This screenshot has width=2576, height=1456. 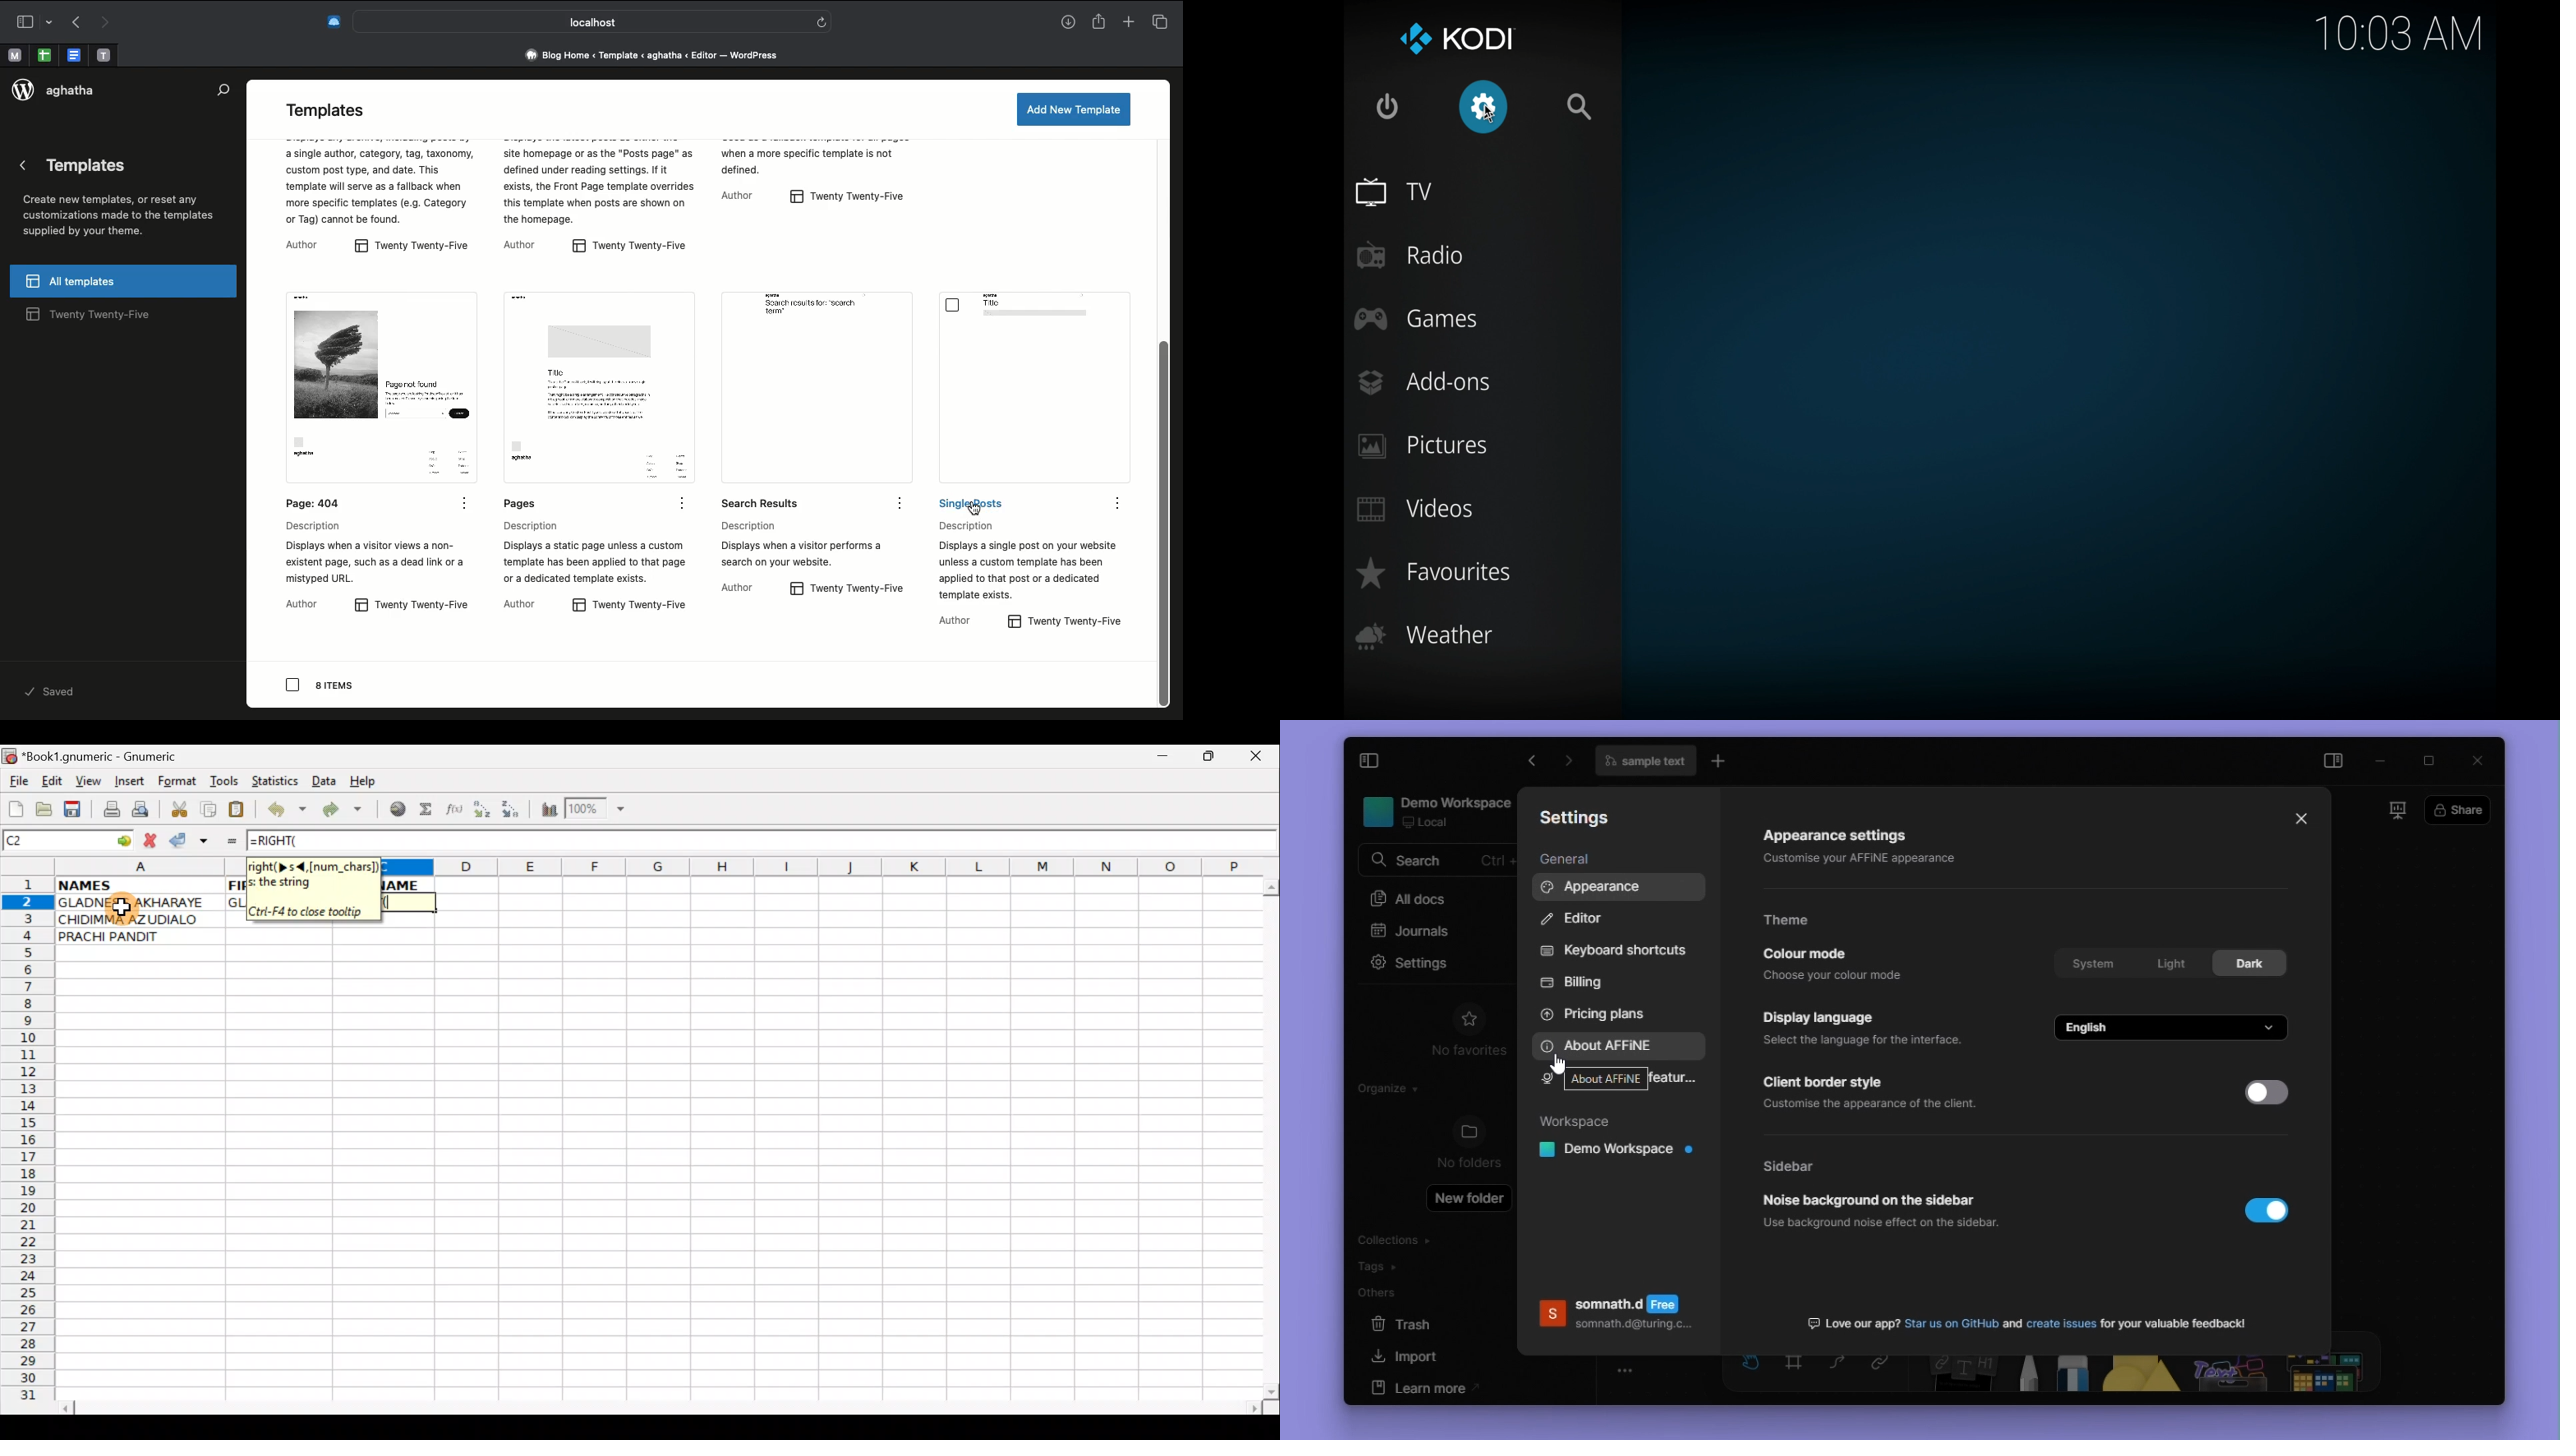 I want to click on right(> s <4, [num_chars])the string. Crtl+F4 to close tooltip, so click(x=312, y=887).